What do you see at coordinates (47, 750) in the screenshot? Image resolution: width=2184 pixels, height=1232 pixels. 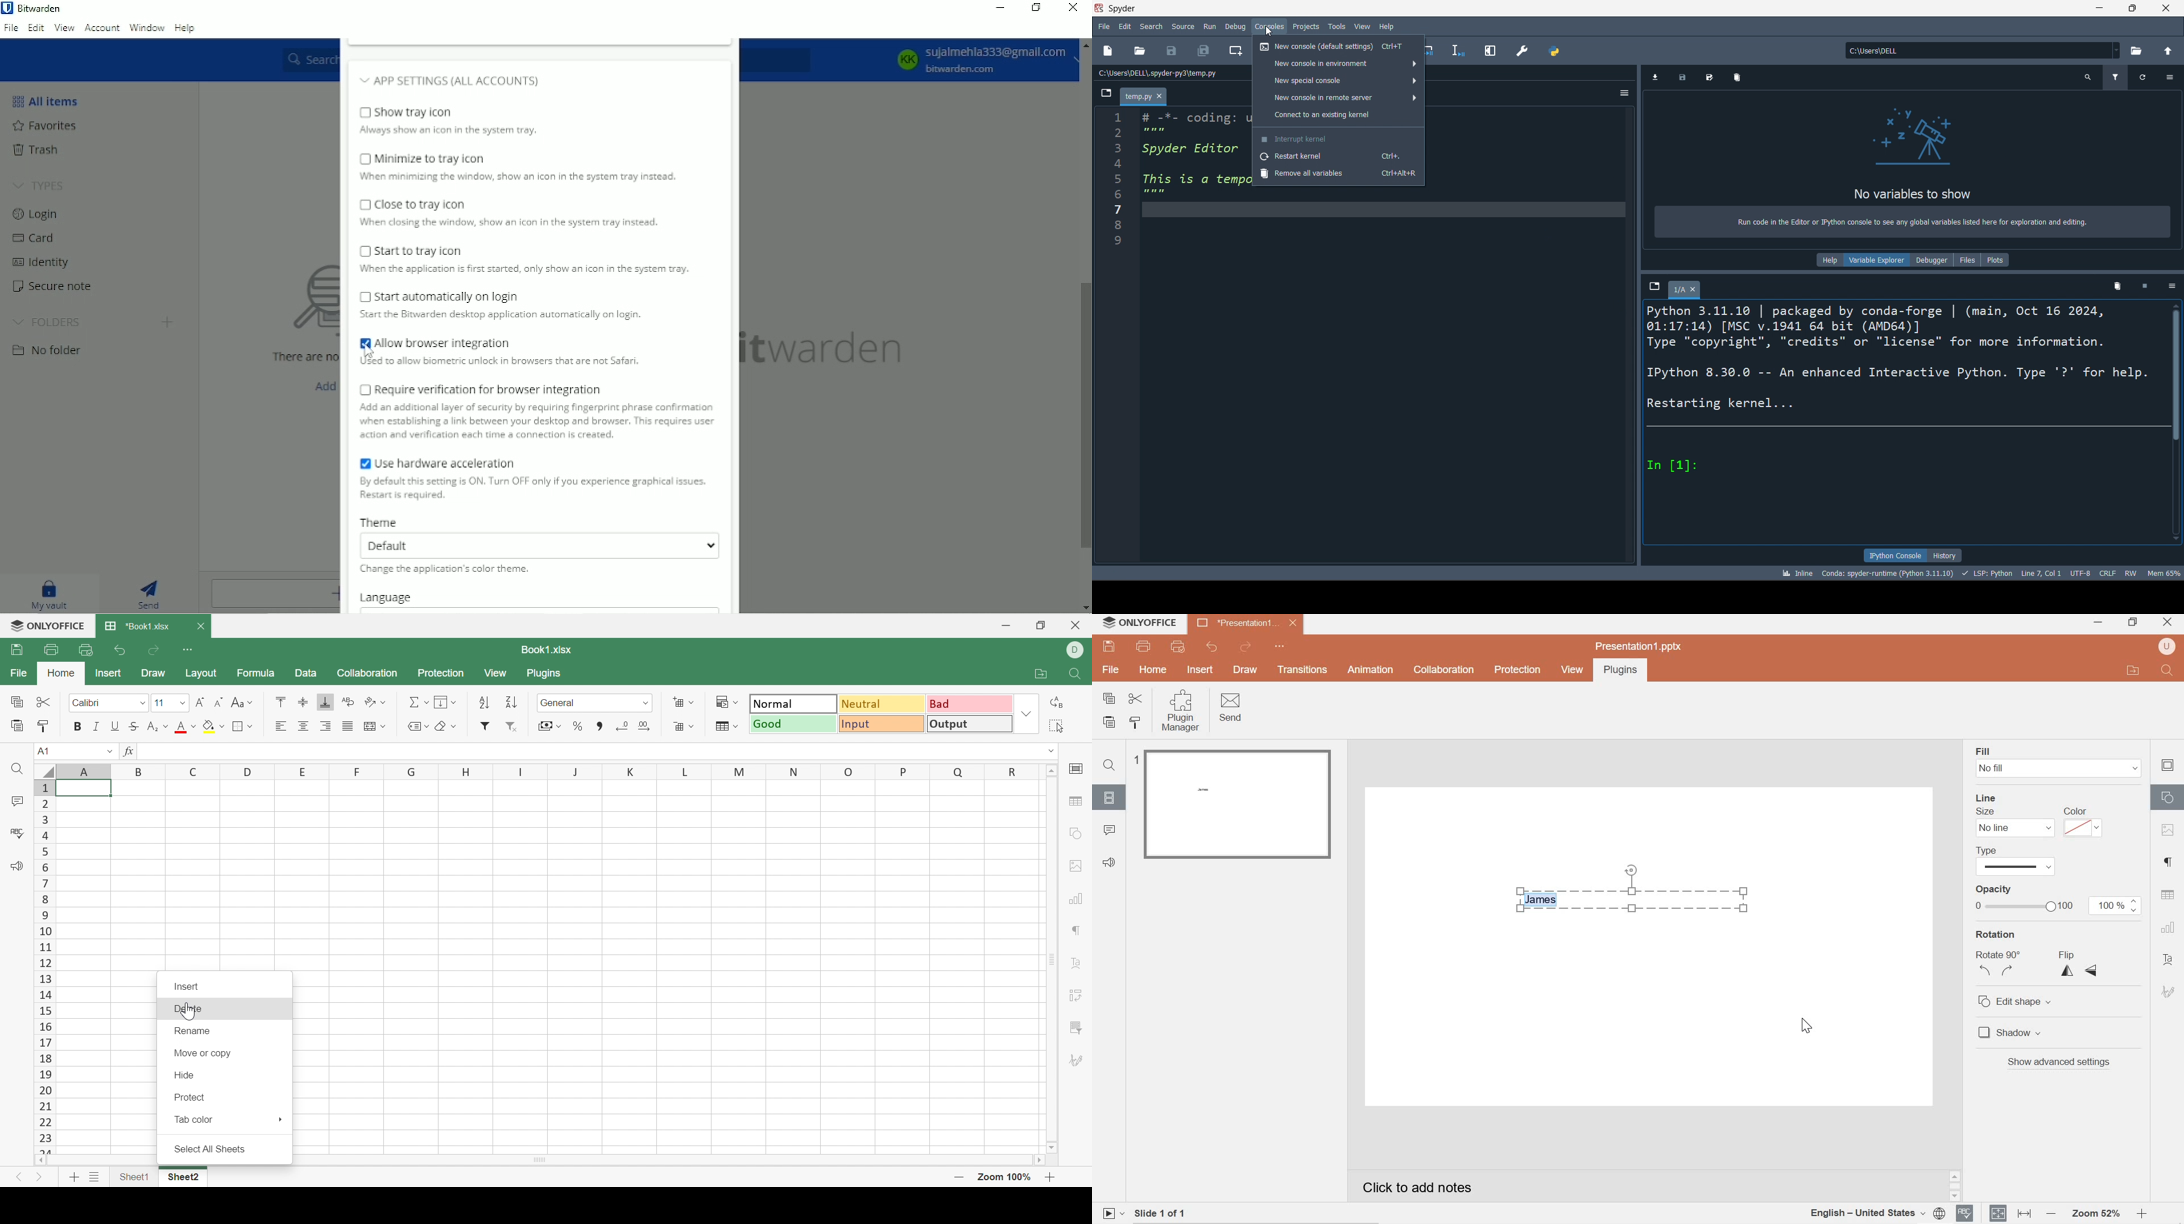 I see `A1` at bounding box center [47, 750].